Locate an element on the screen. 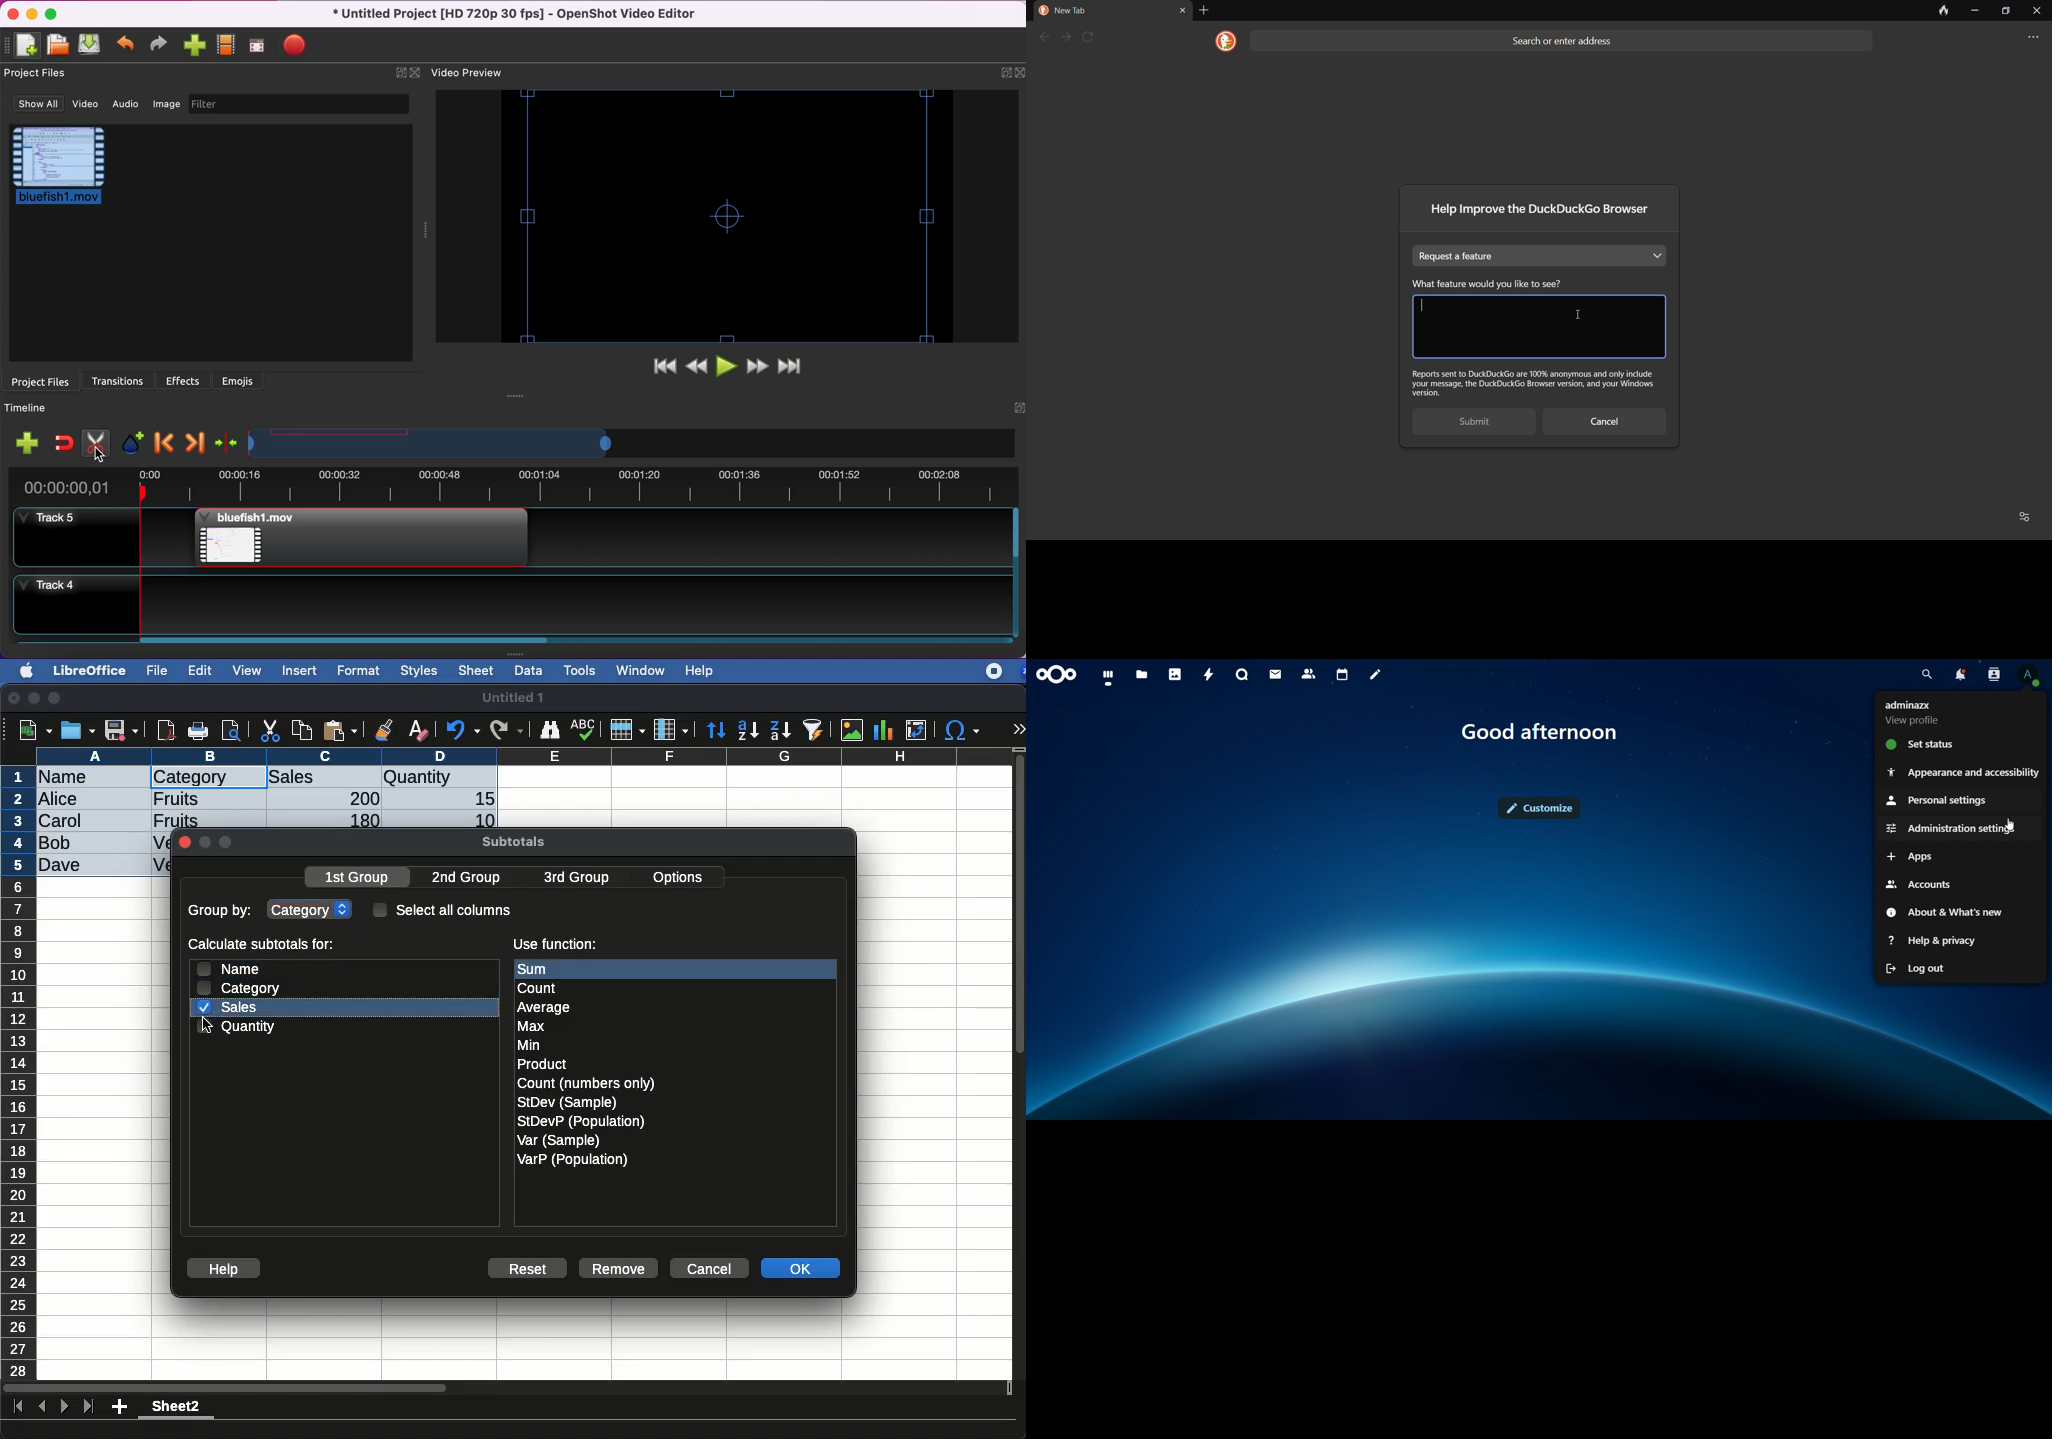 This screenshot has width=2072, height=1456. selected is located at coordinates (246, 777).